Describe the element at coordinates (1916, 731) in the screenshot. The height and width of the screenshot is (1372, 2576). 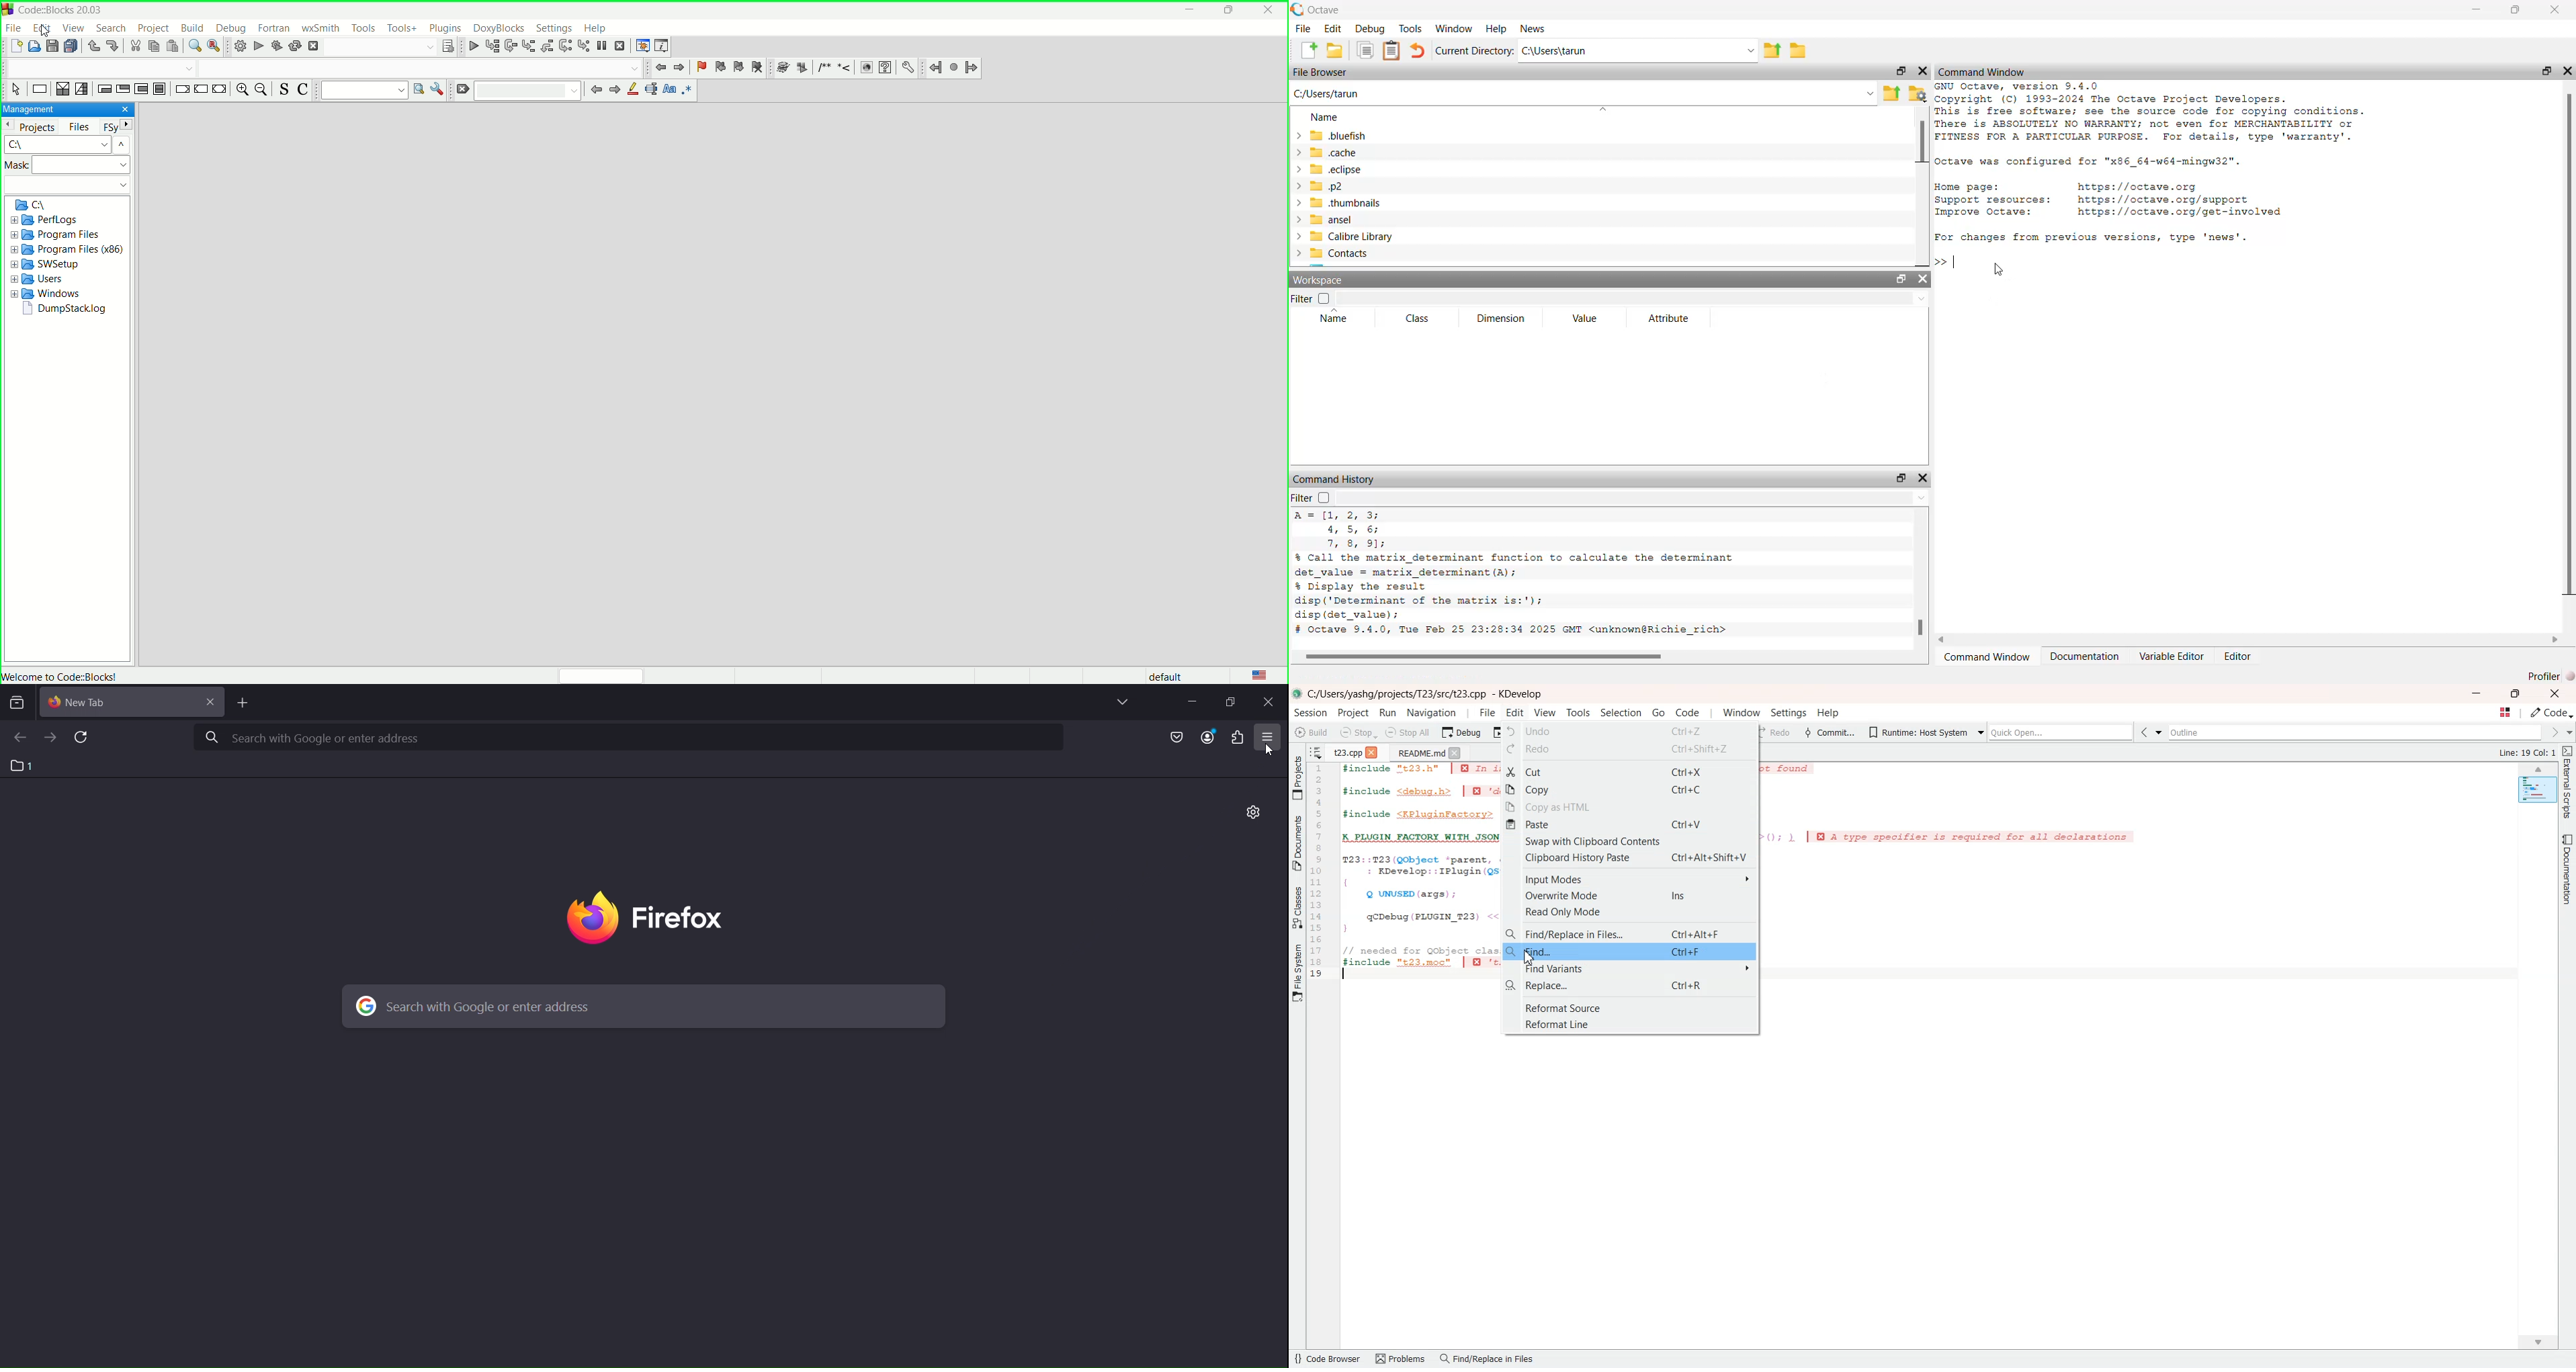
I see `Runtime : Host System` at that location.